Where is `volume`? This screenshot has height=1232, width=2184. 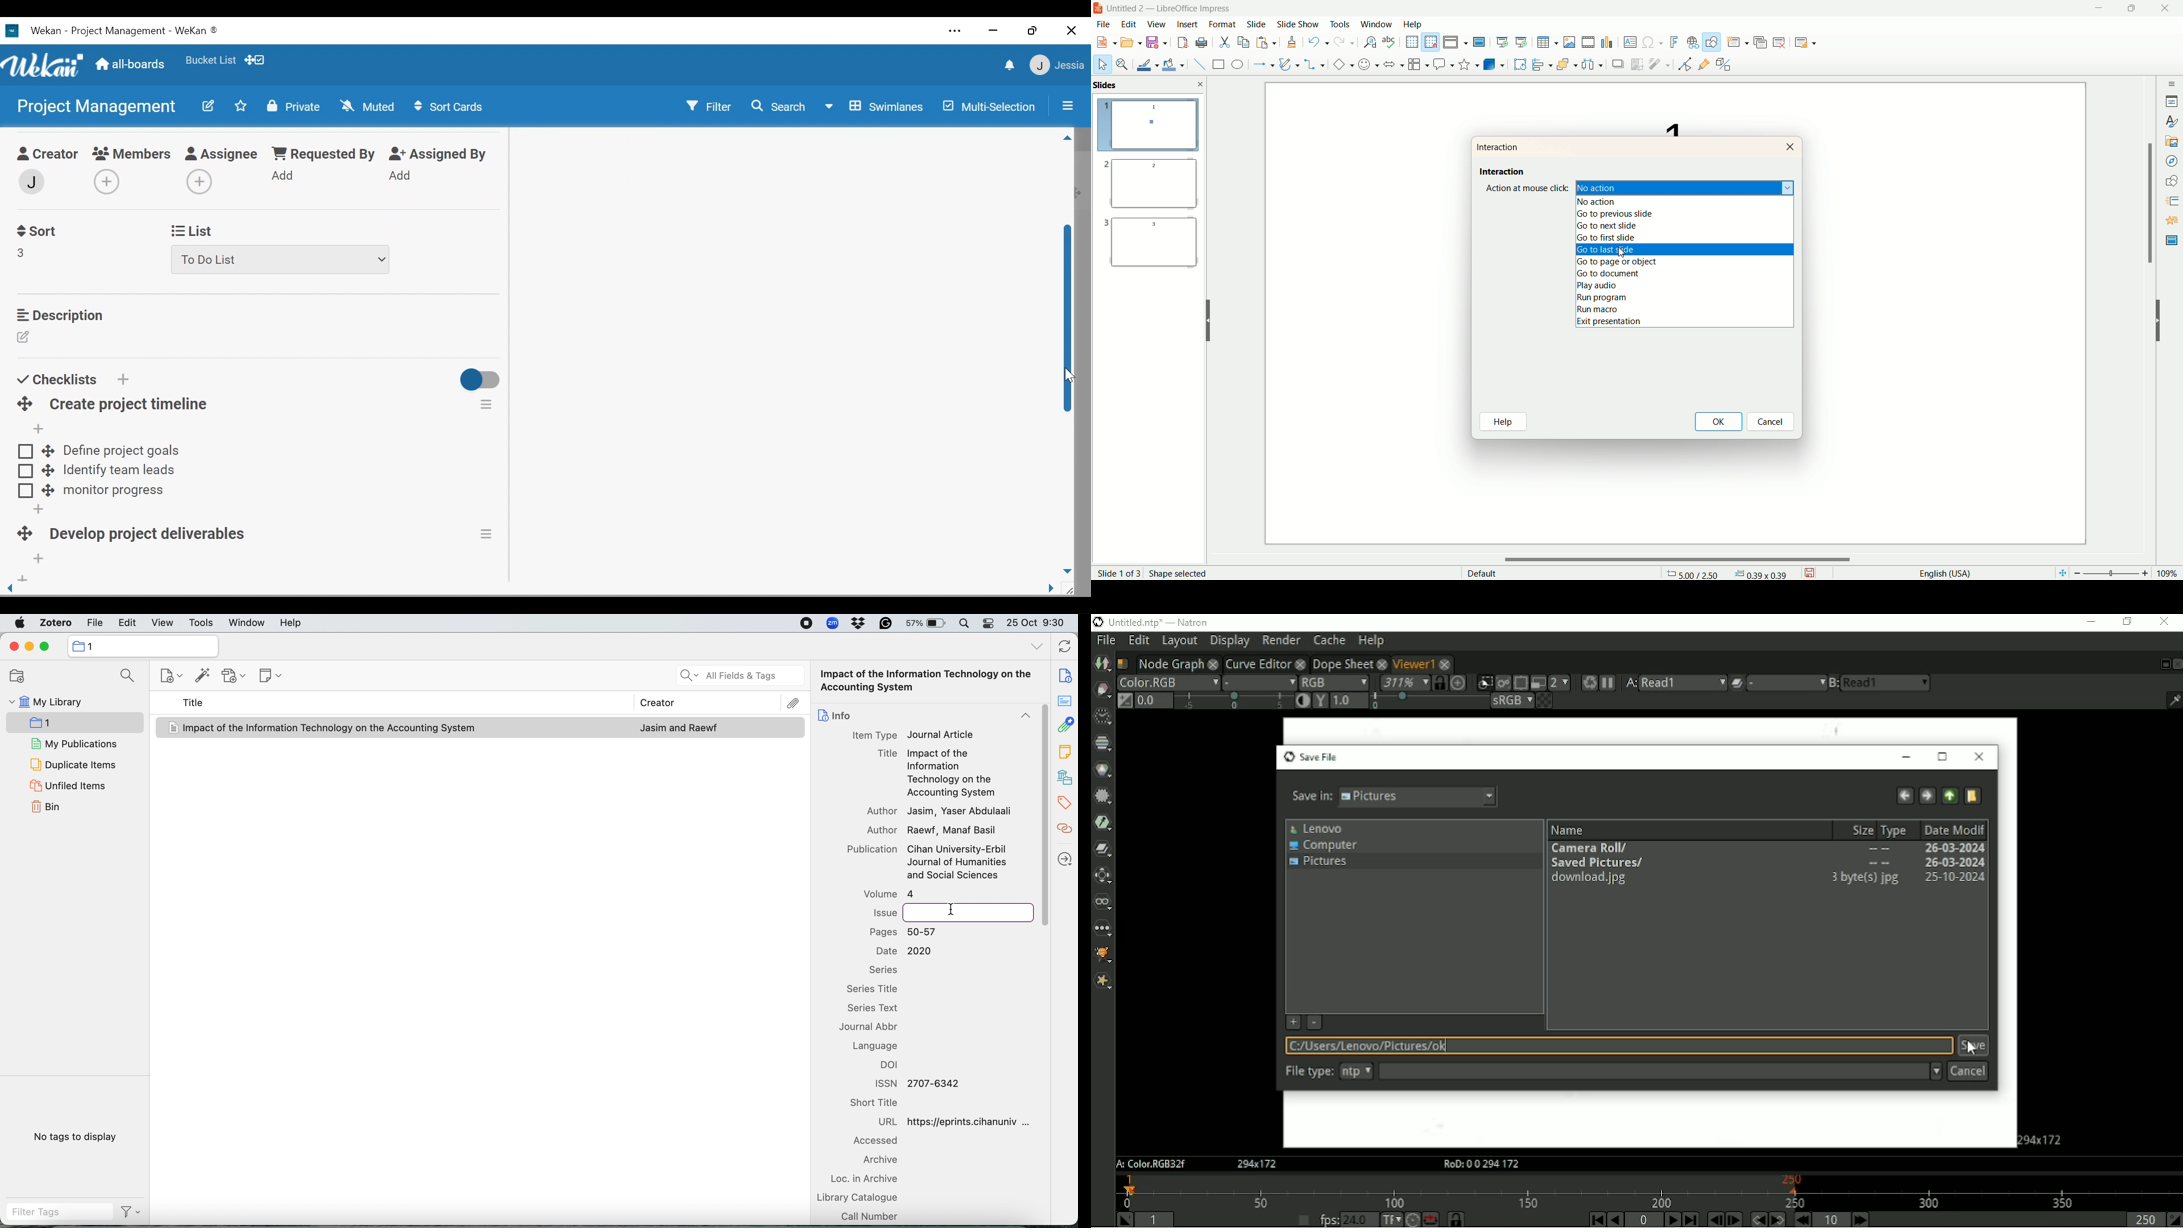 volume is located at coordinates (887, 894).